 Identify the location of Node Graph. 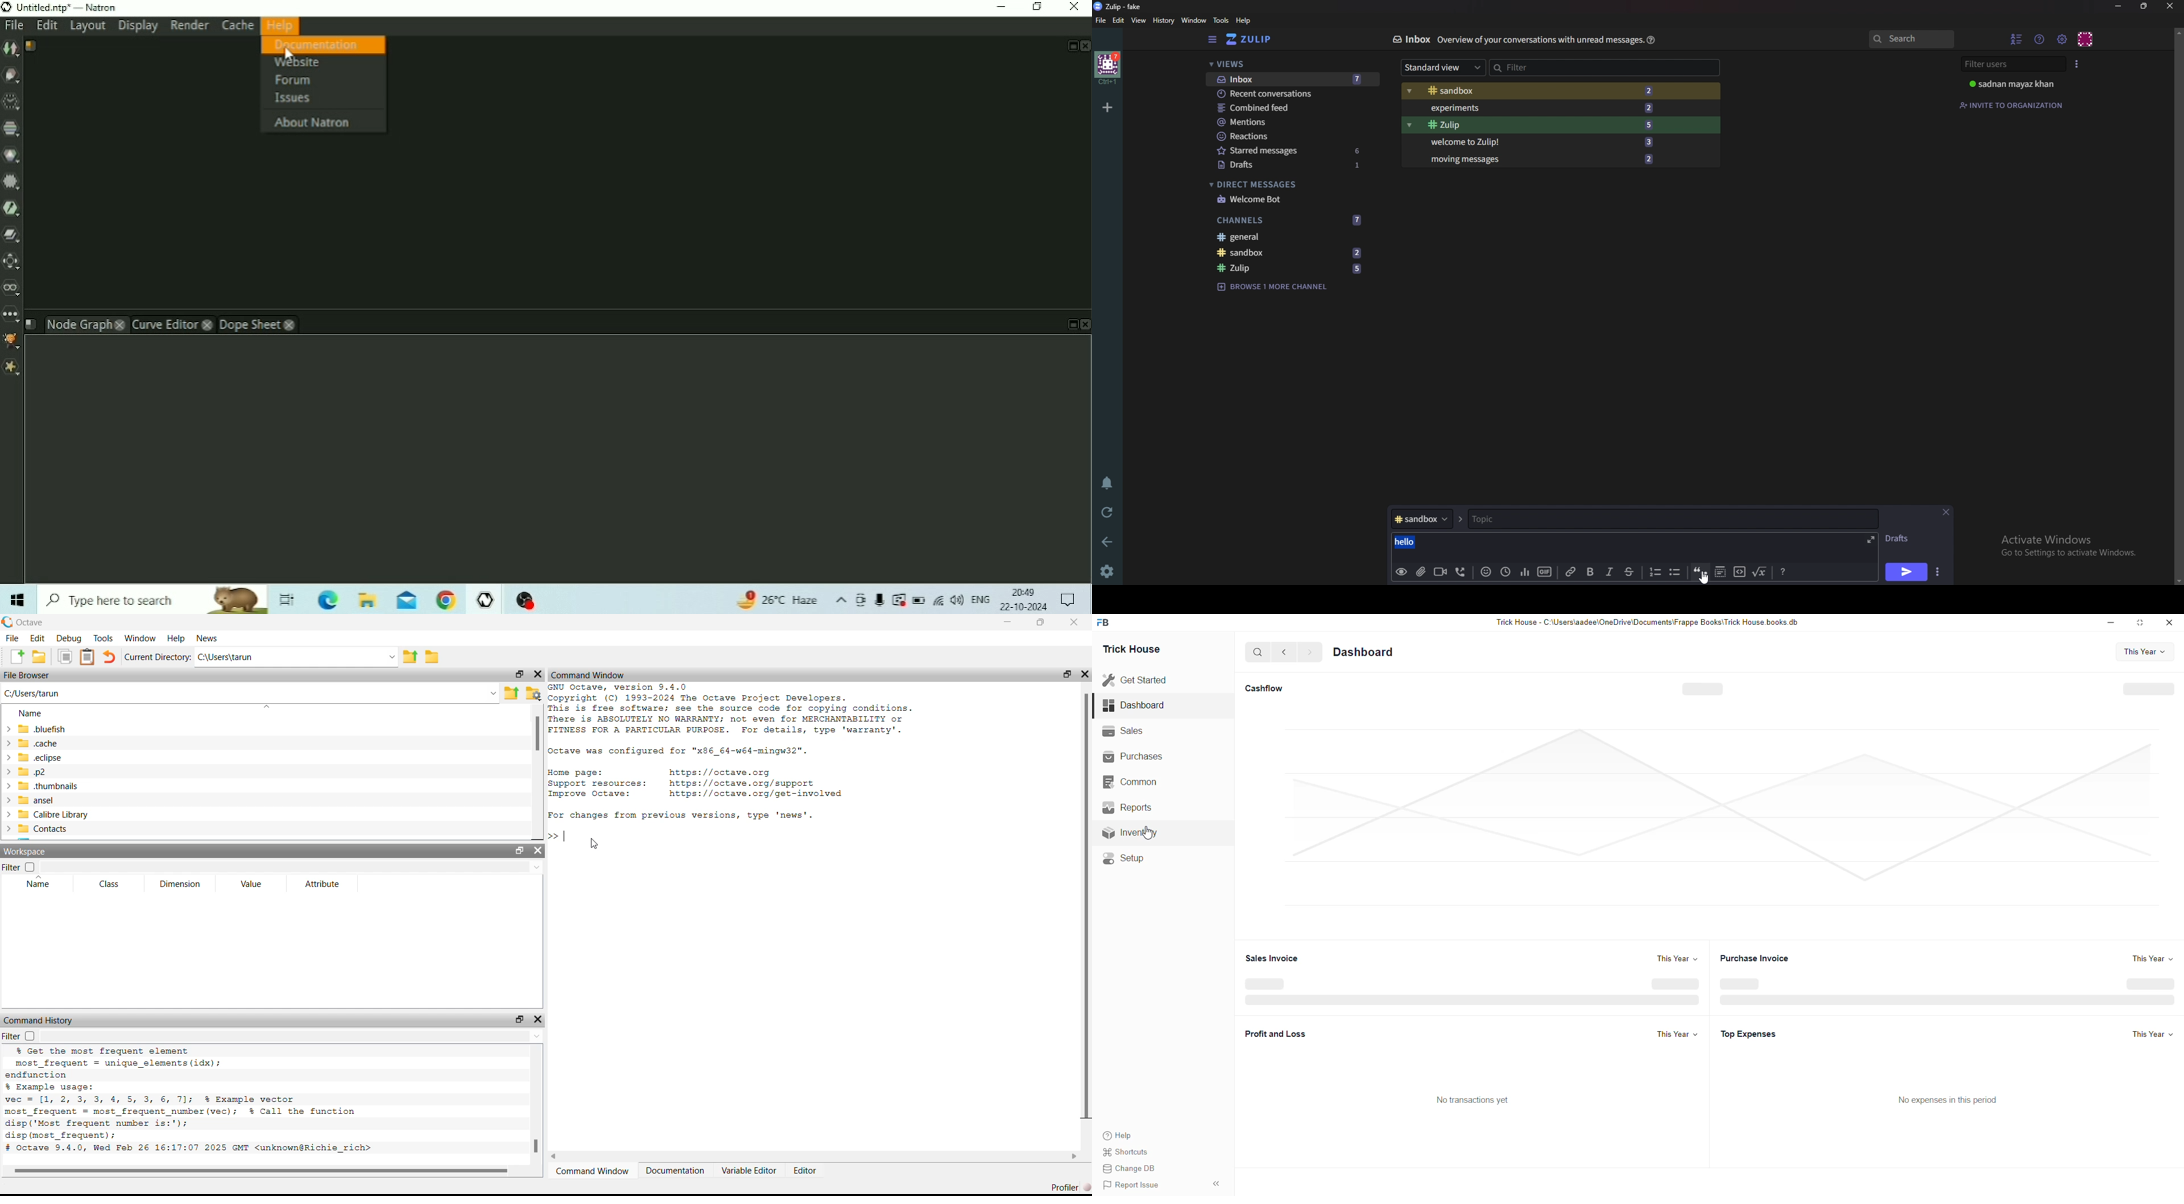
(85, 324).